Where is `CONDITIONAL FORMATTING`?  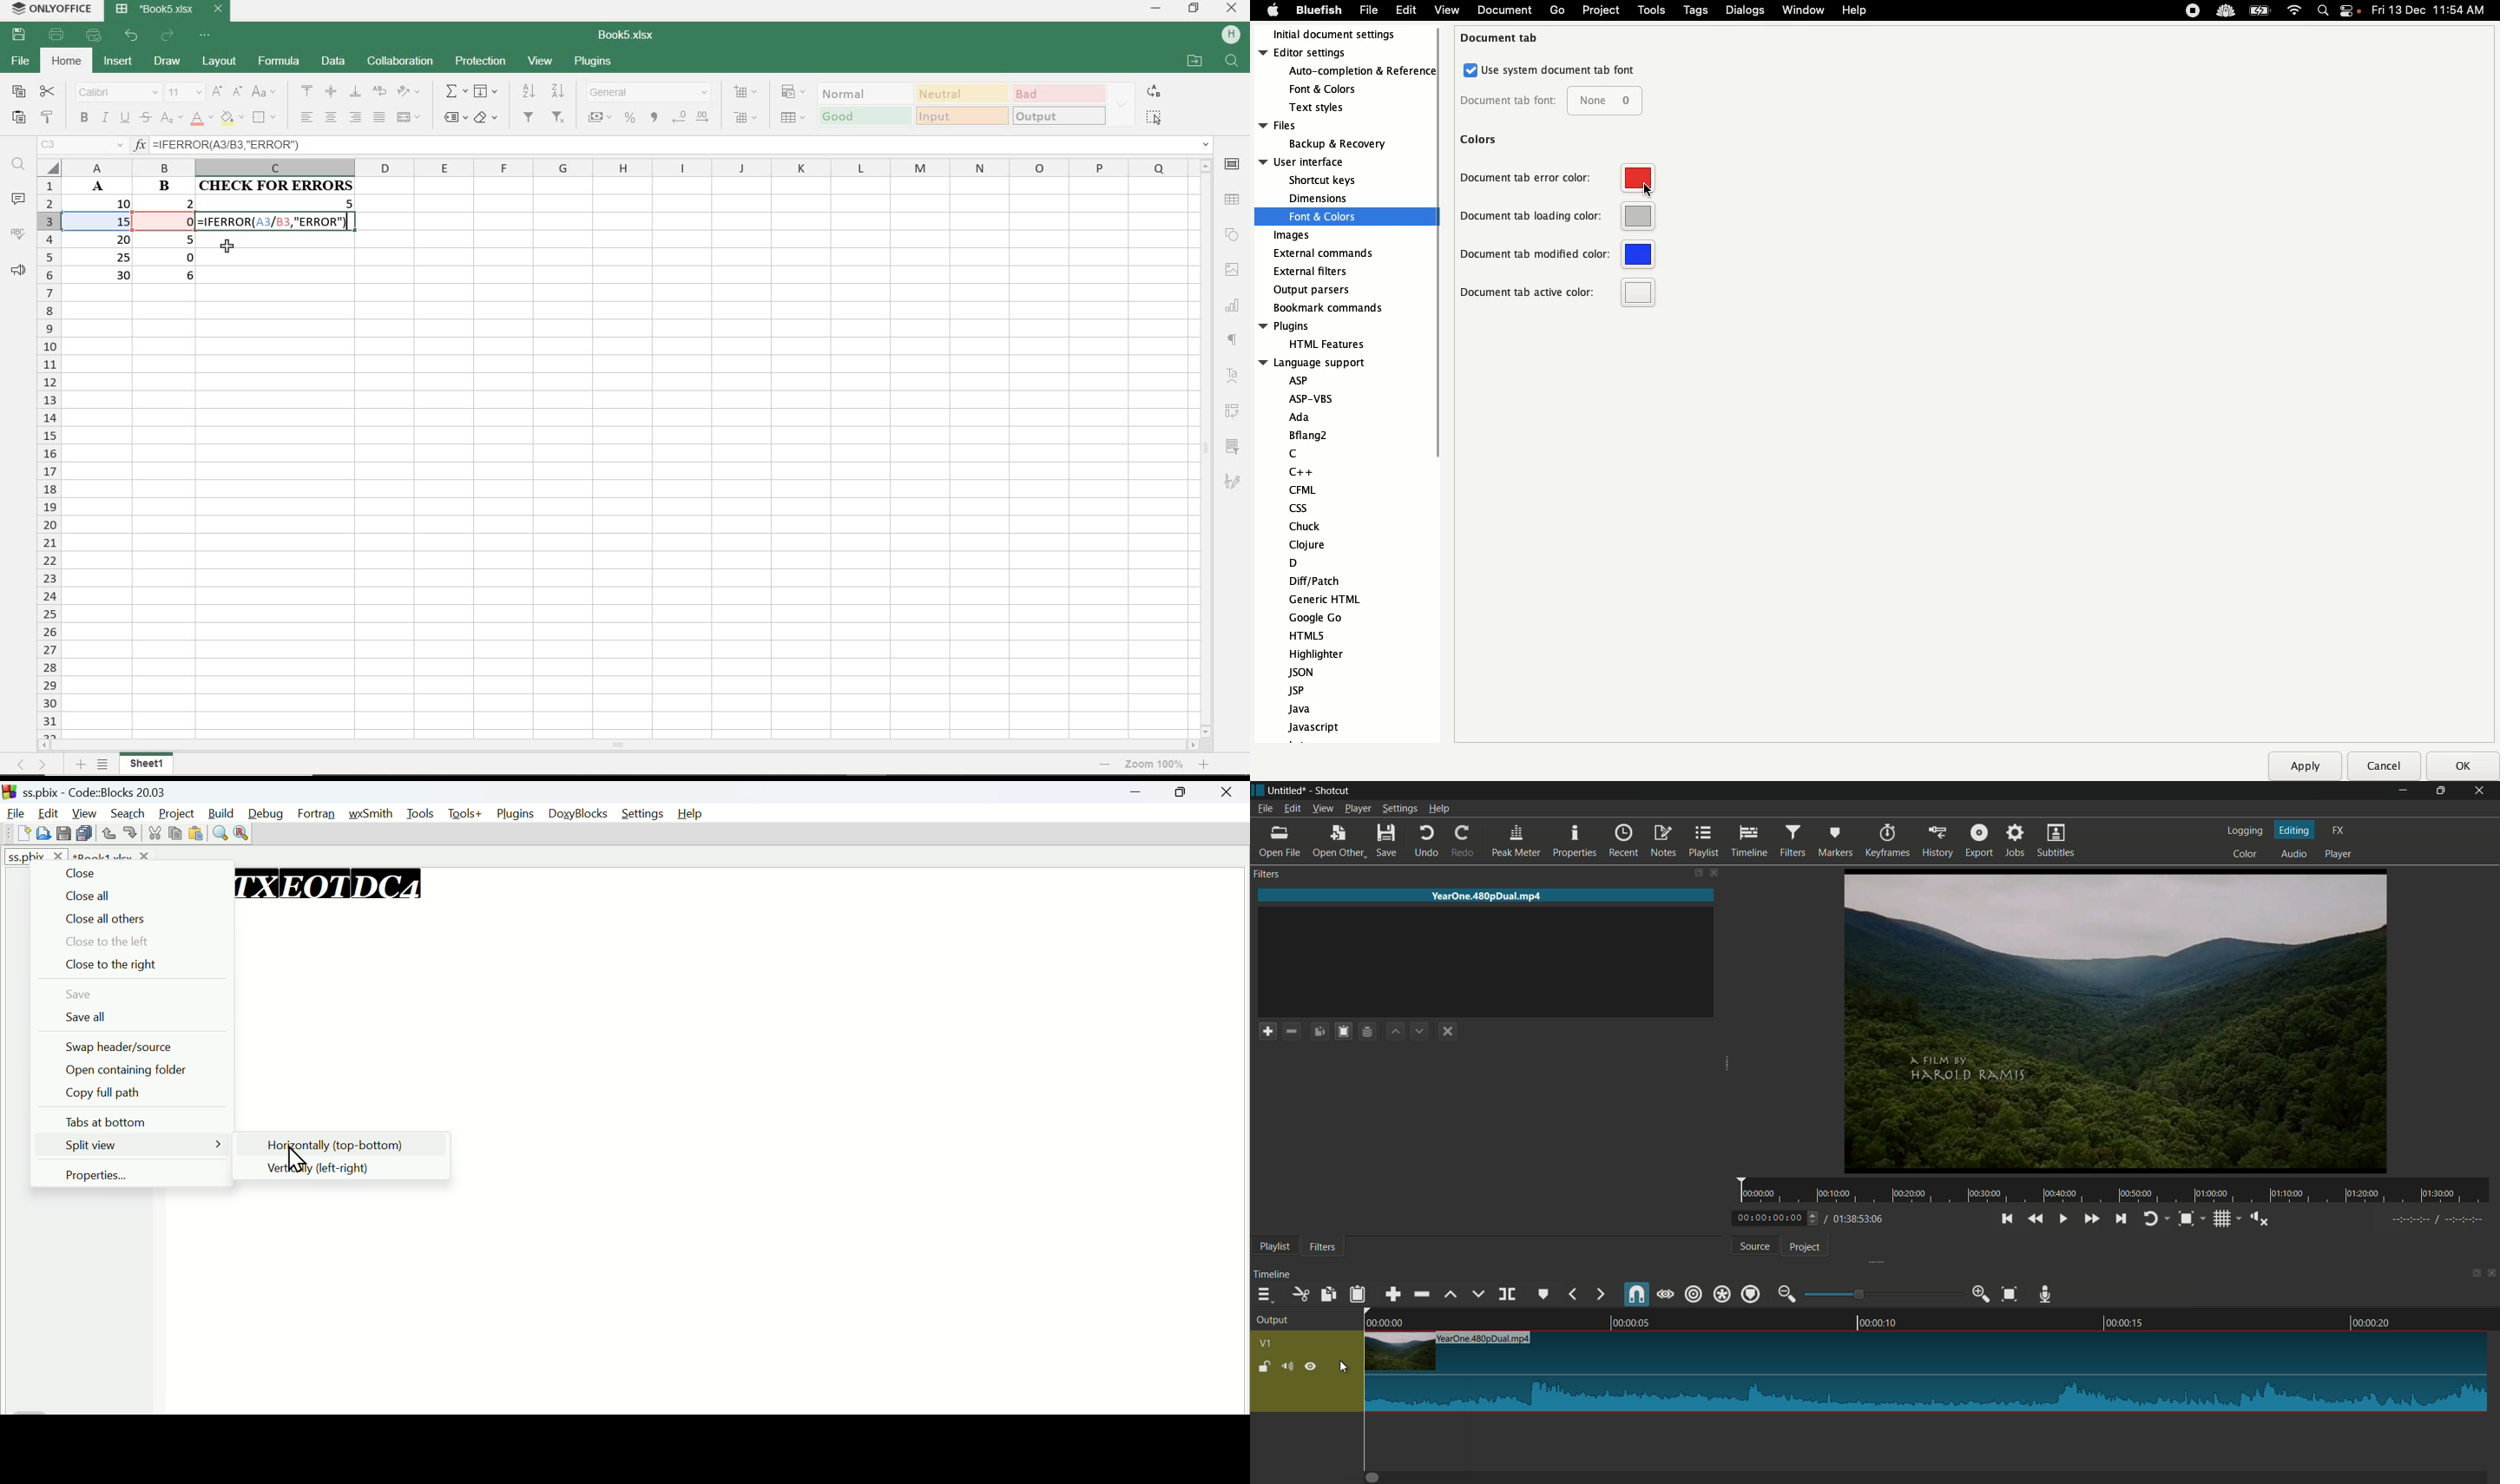
CONDITIONAL FORMATTING is located at coordinates (793, 93).